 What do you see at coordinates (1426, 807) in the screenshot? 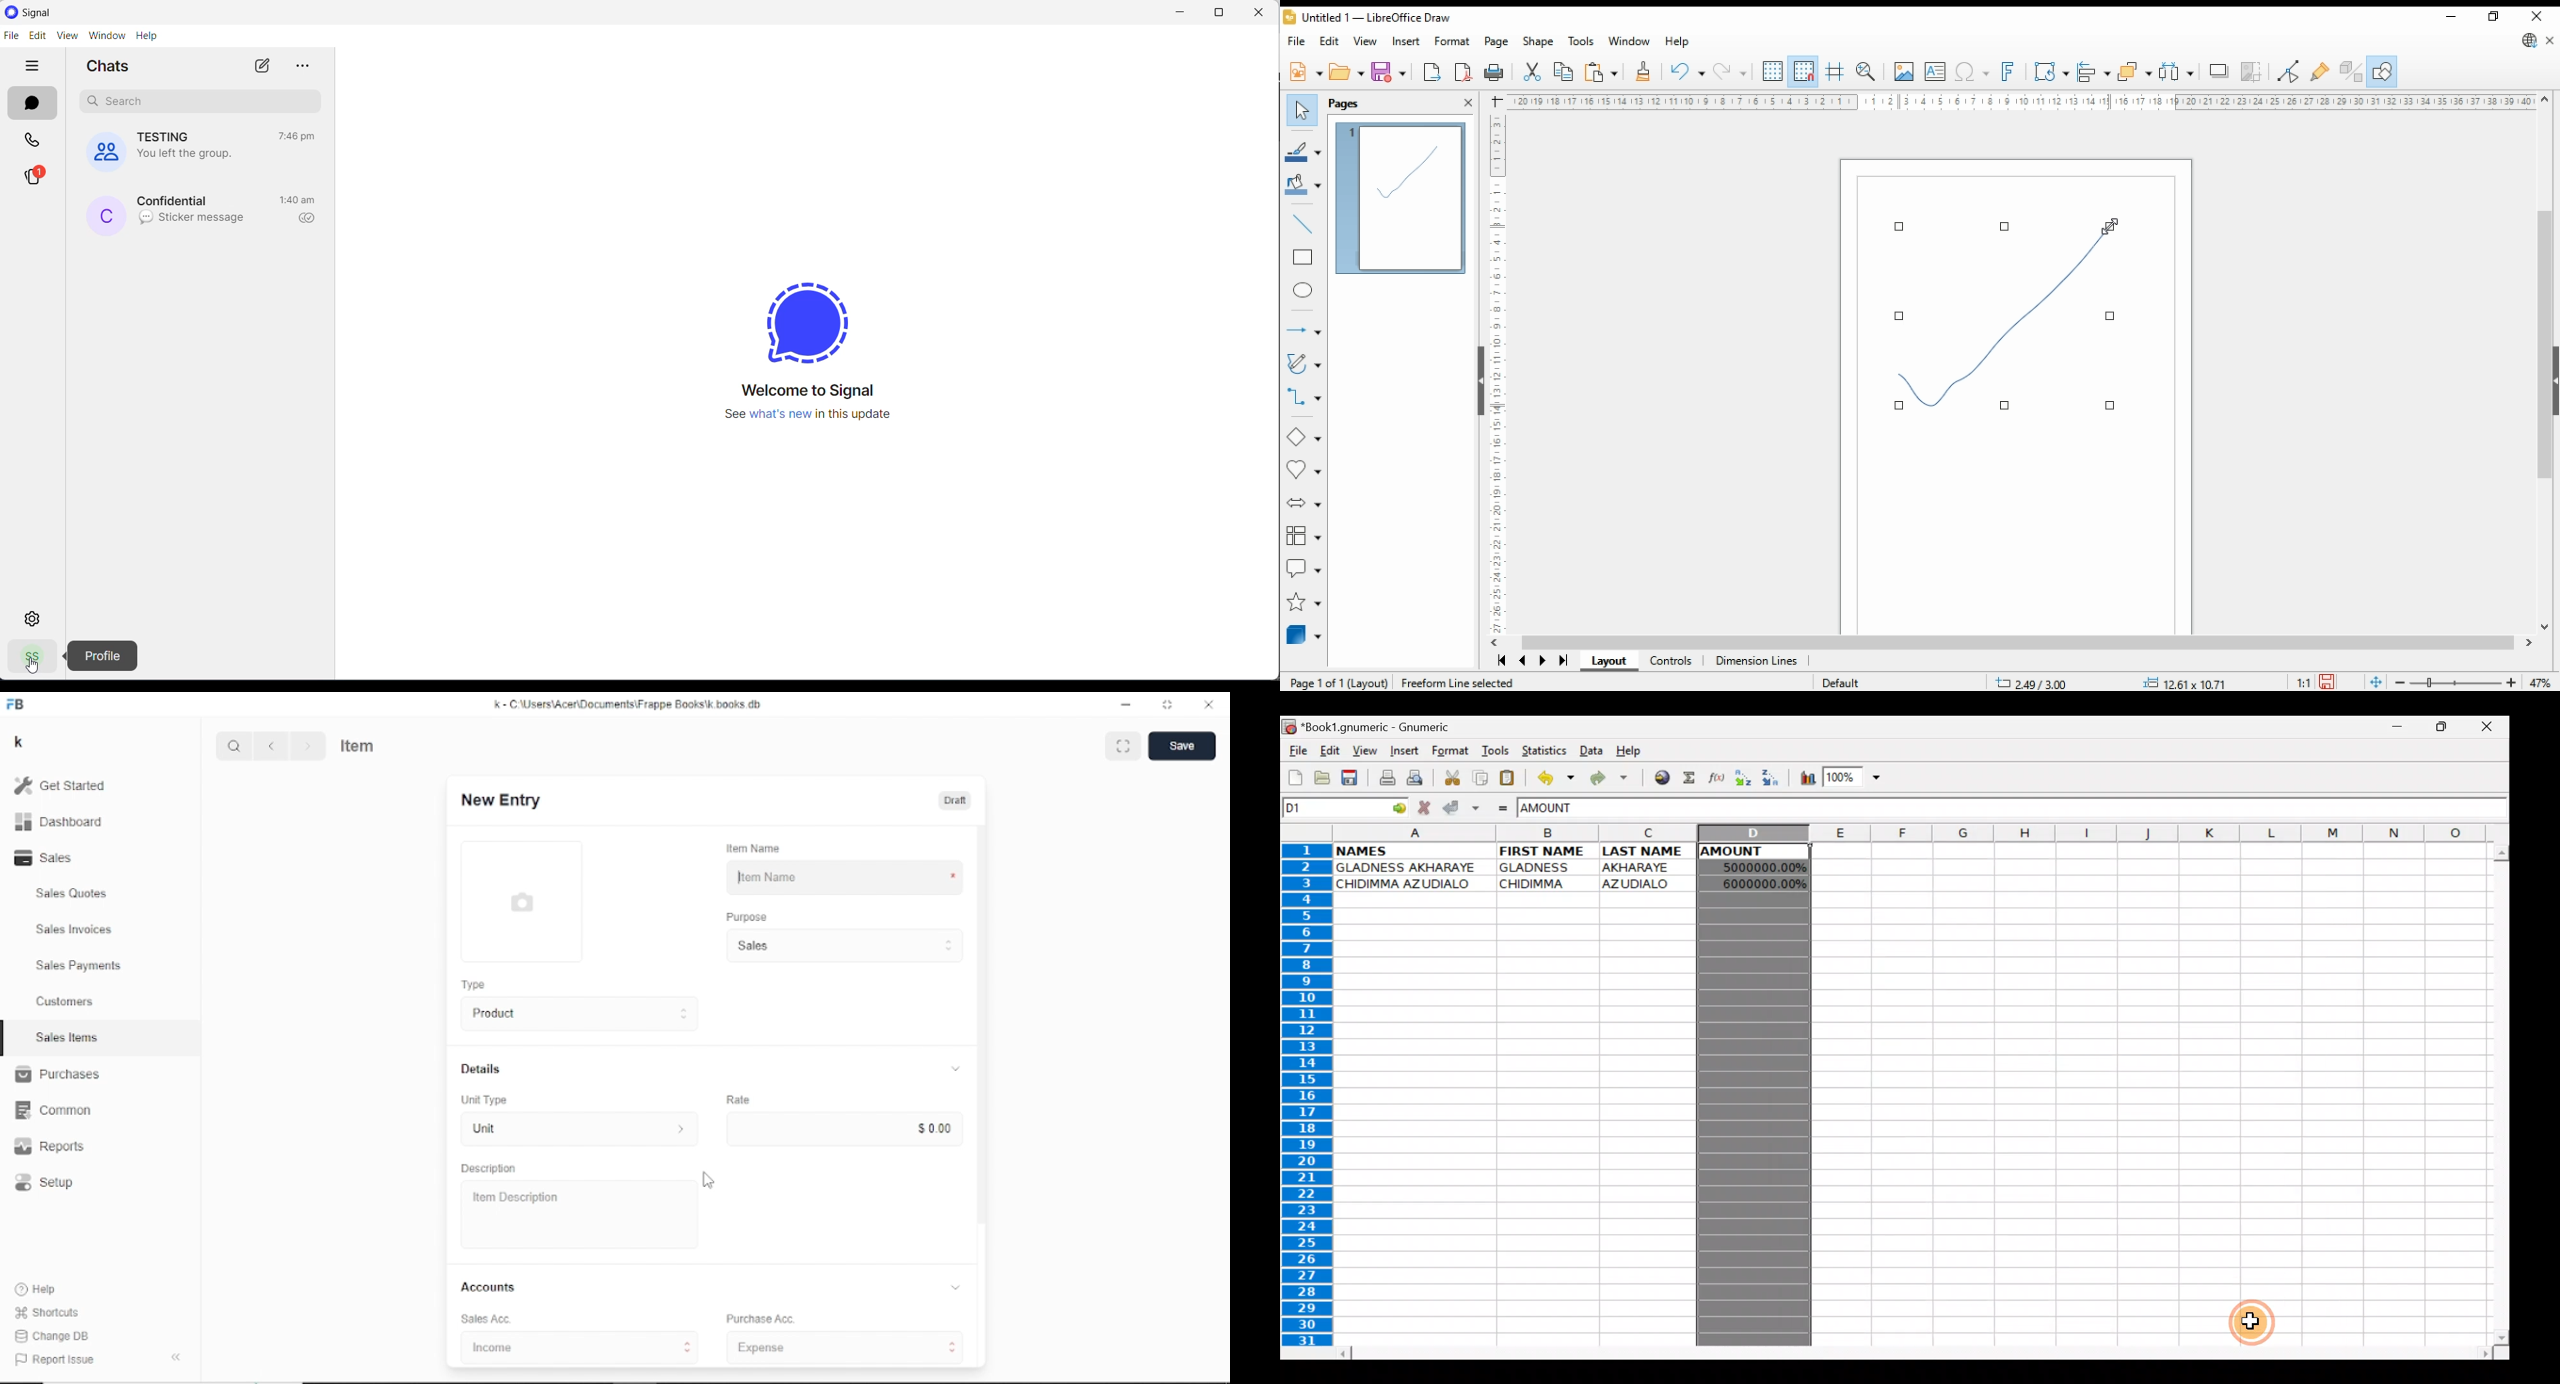
I see `Cancel change` at bounding box center [1426, 807].